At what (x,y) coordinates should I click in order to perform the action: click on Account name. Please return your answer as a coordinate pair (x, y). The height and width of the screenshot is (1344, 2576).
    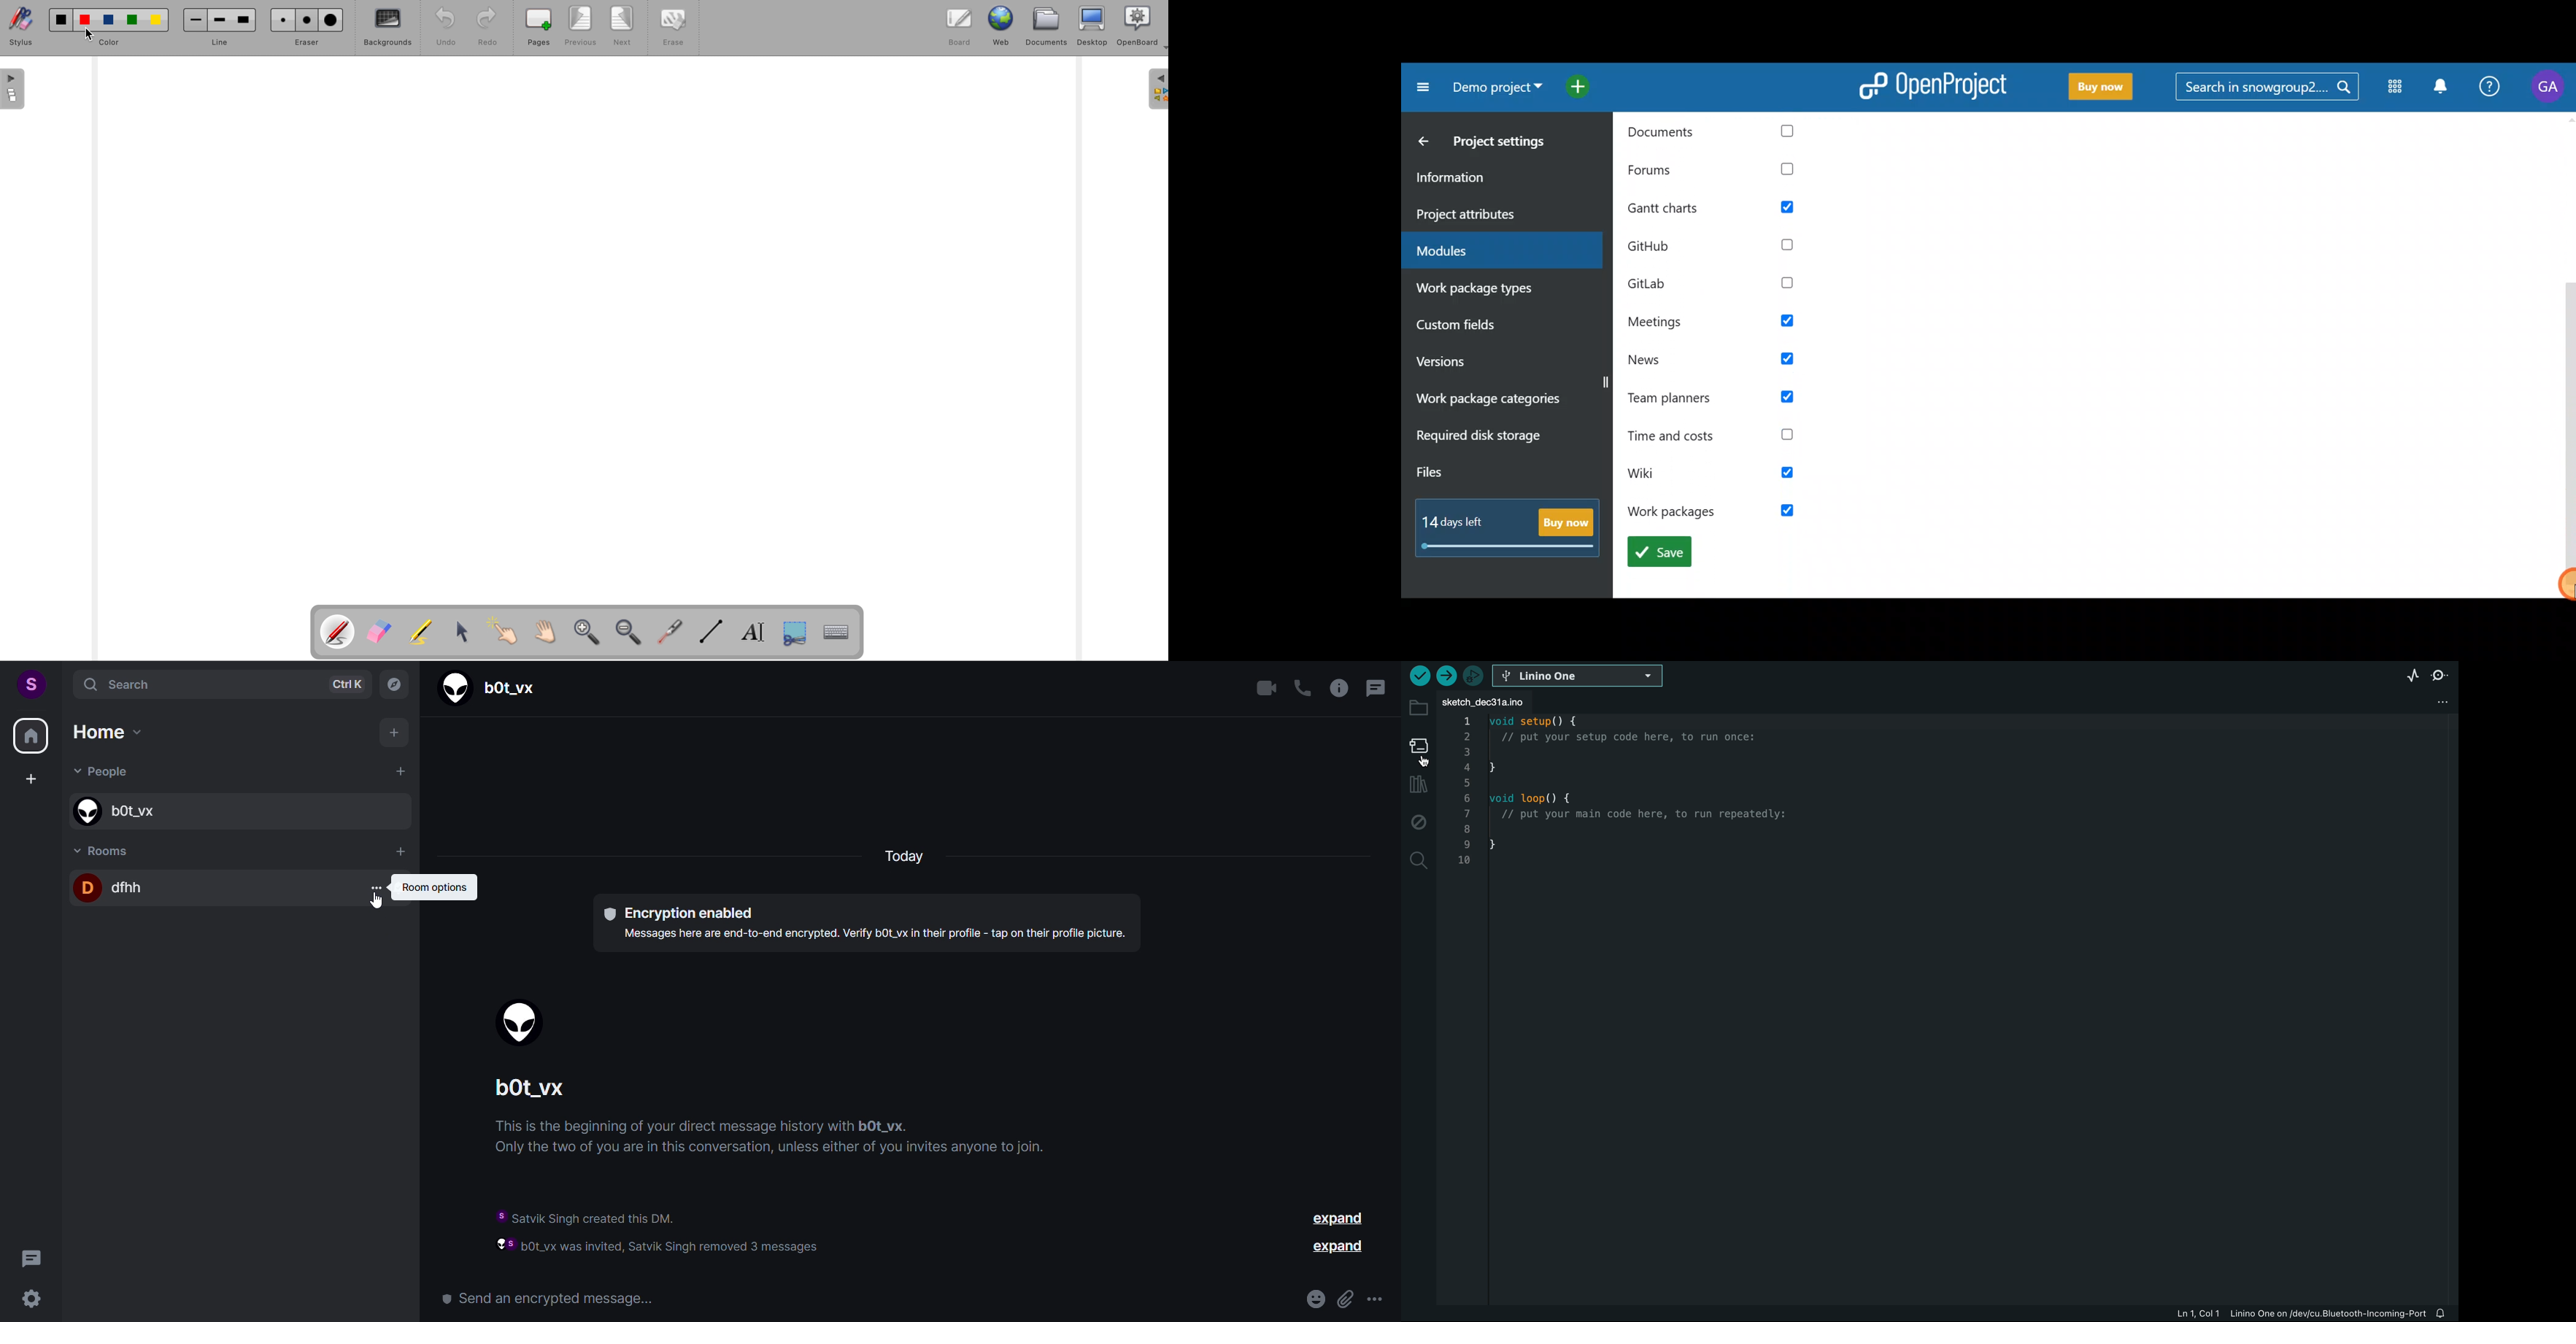
    Looking at the image, I should click on (2546, 89).